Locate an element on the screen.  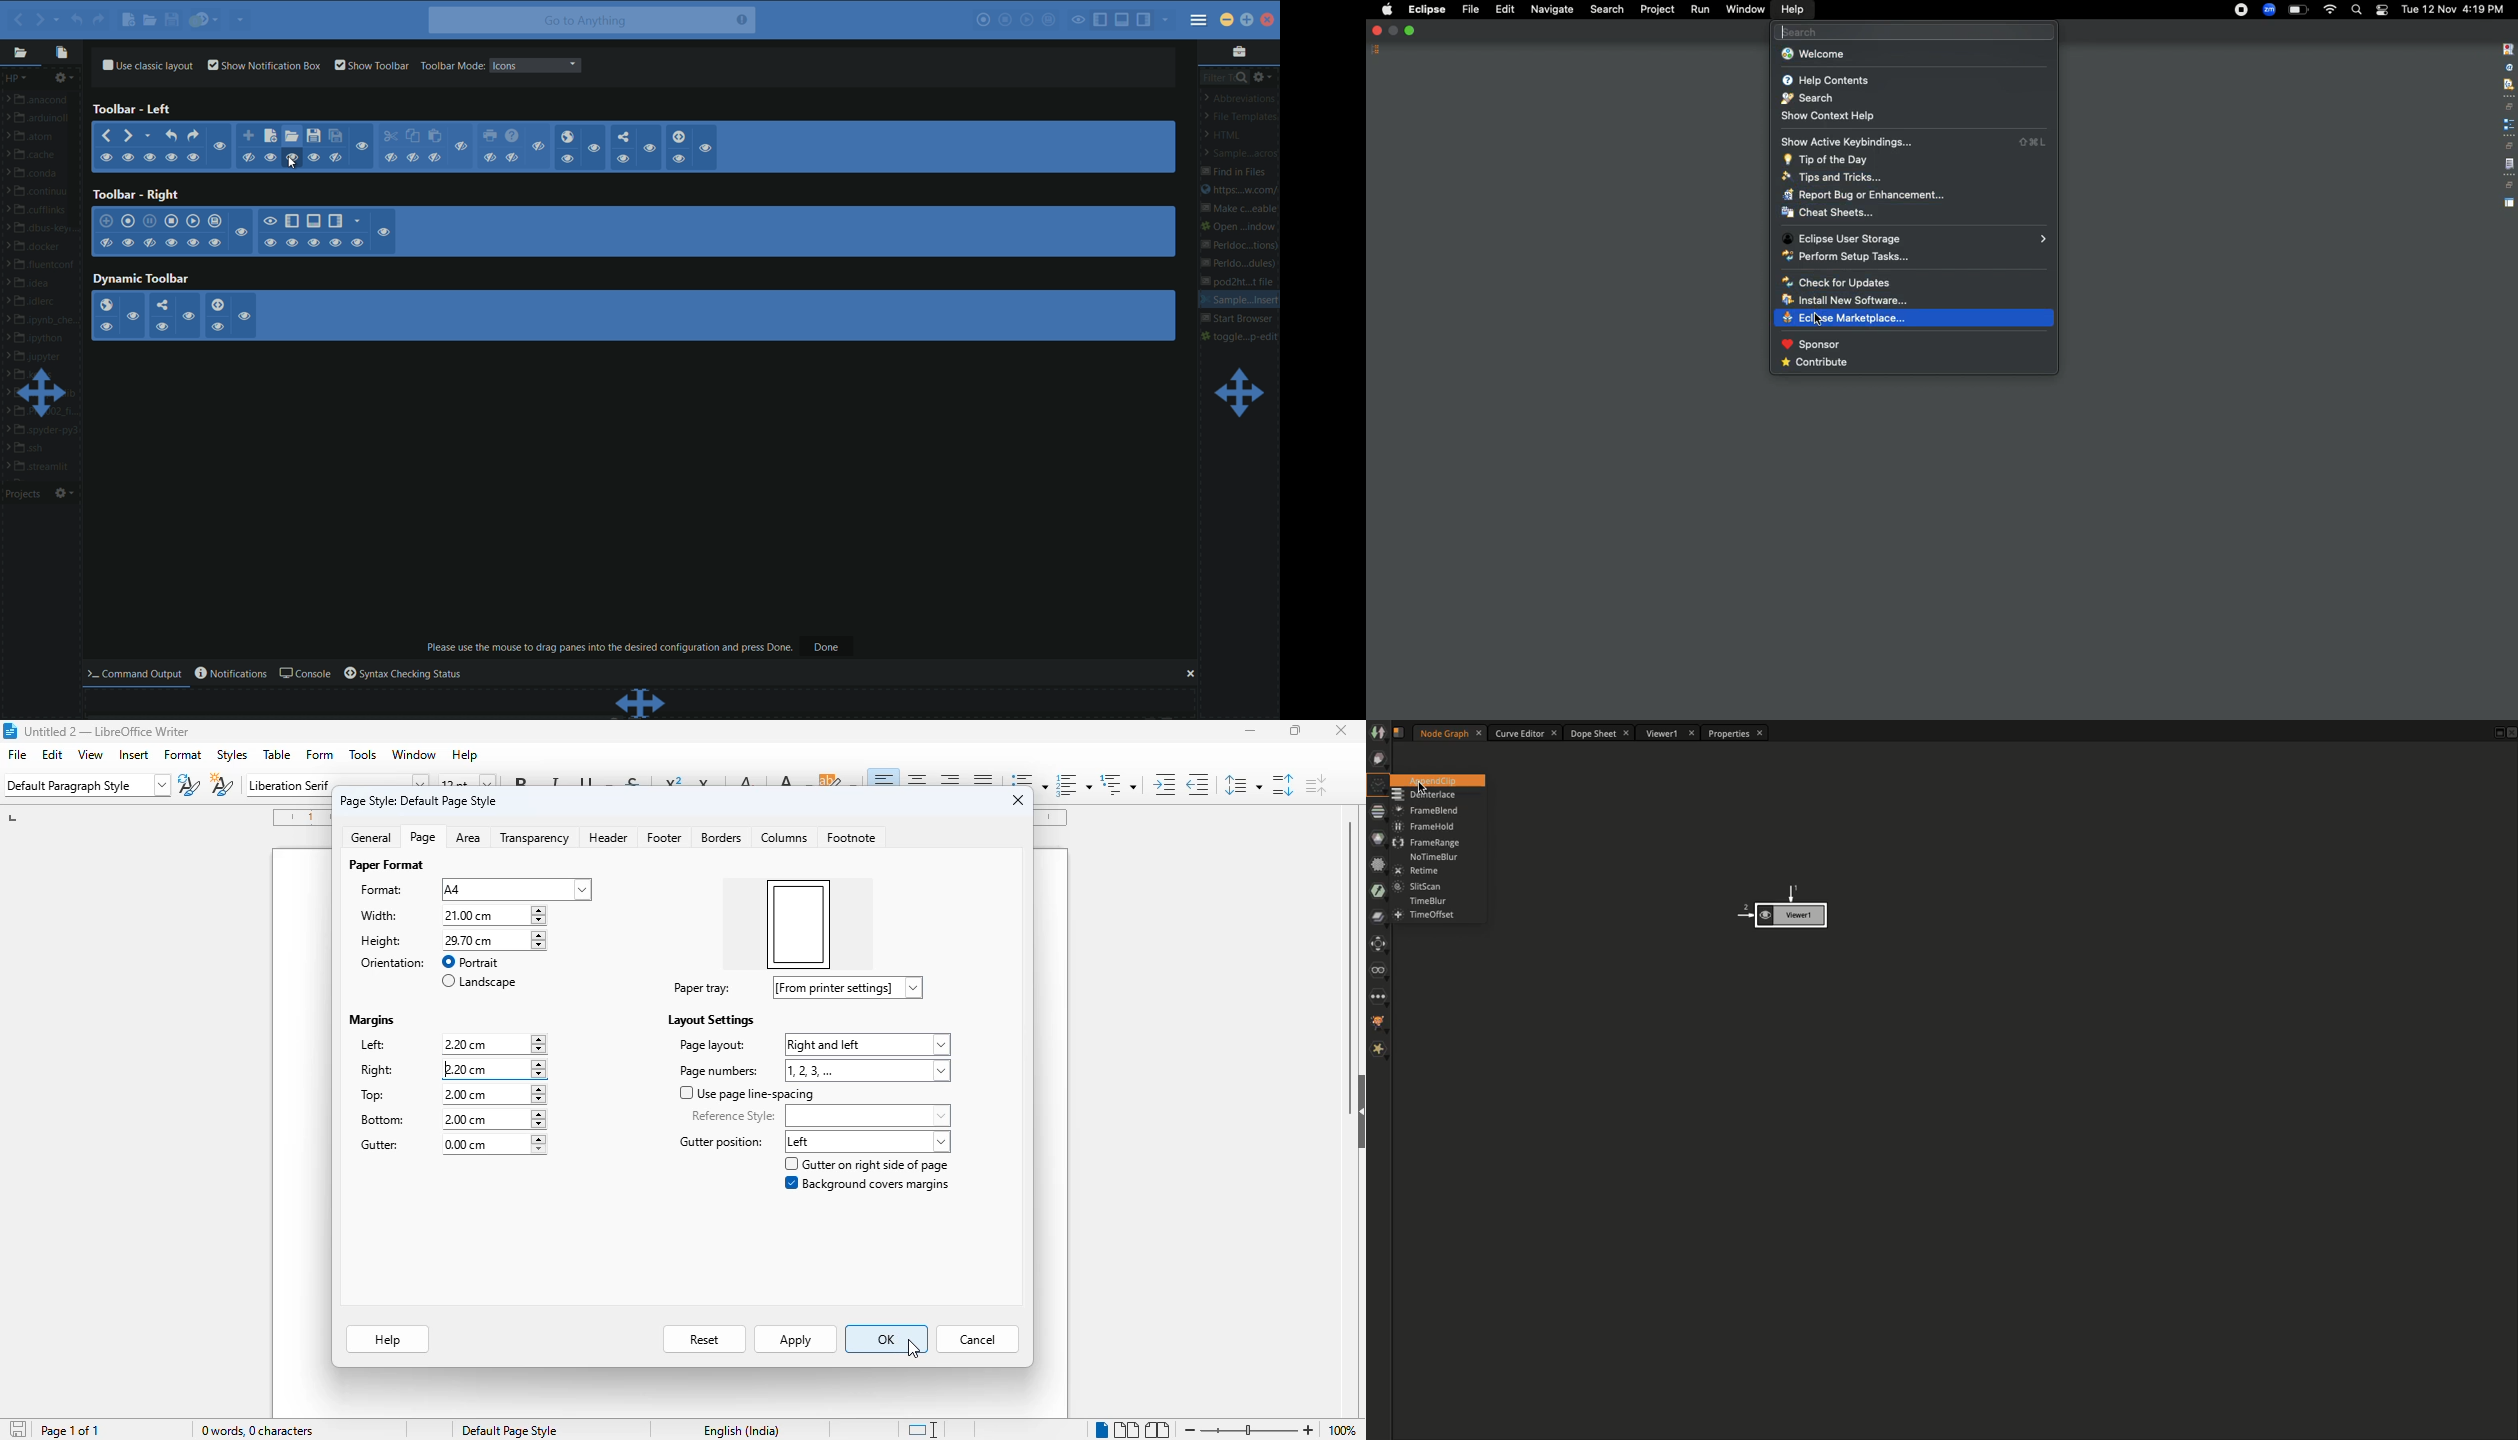
filter search is located at coordinates (1223, 76).